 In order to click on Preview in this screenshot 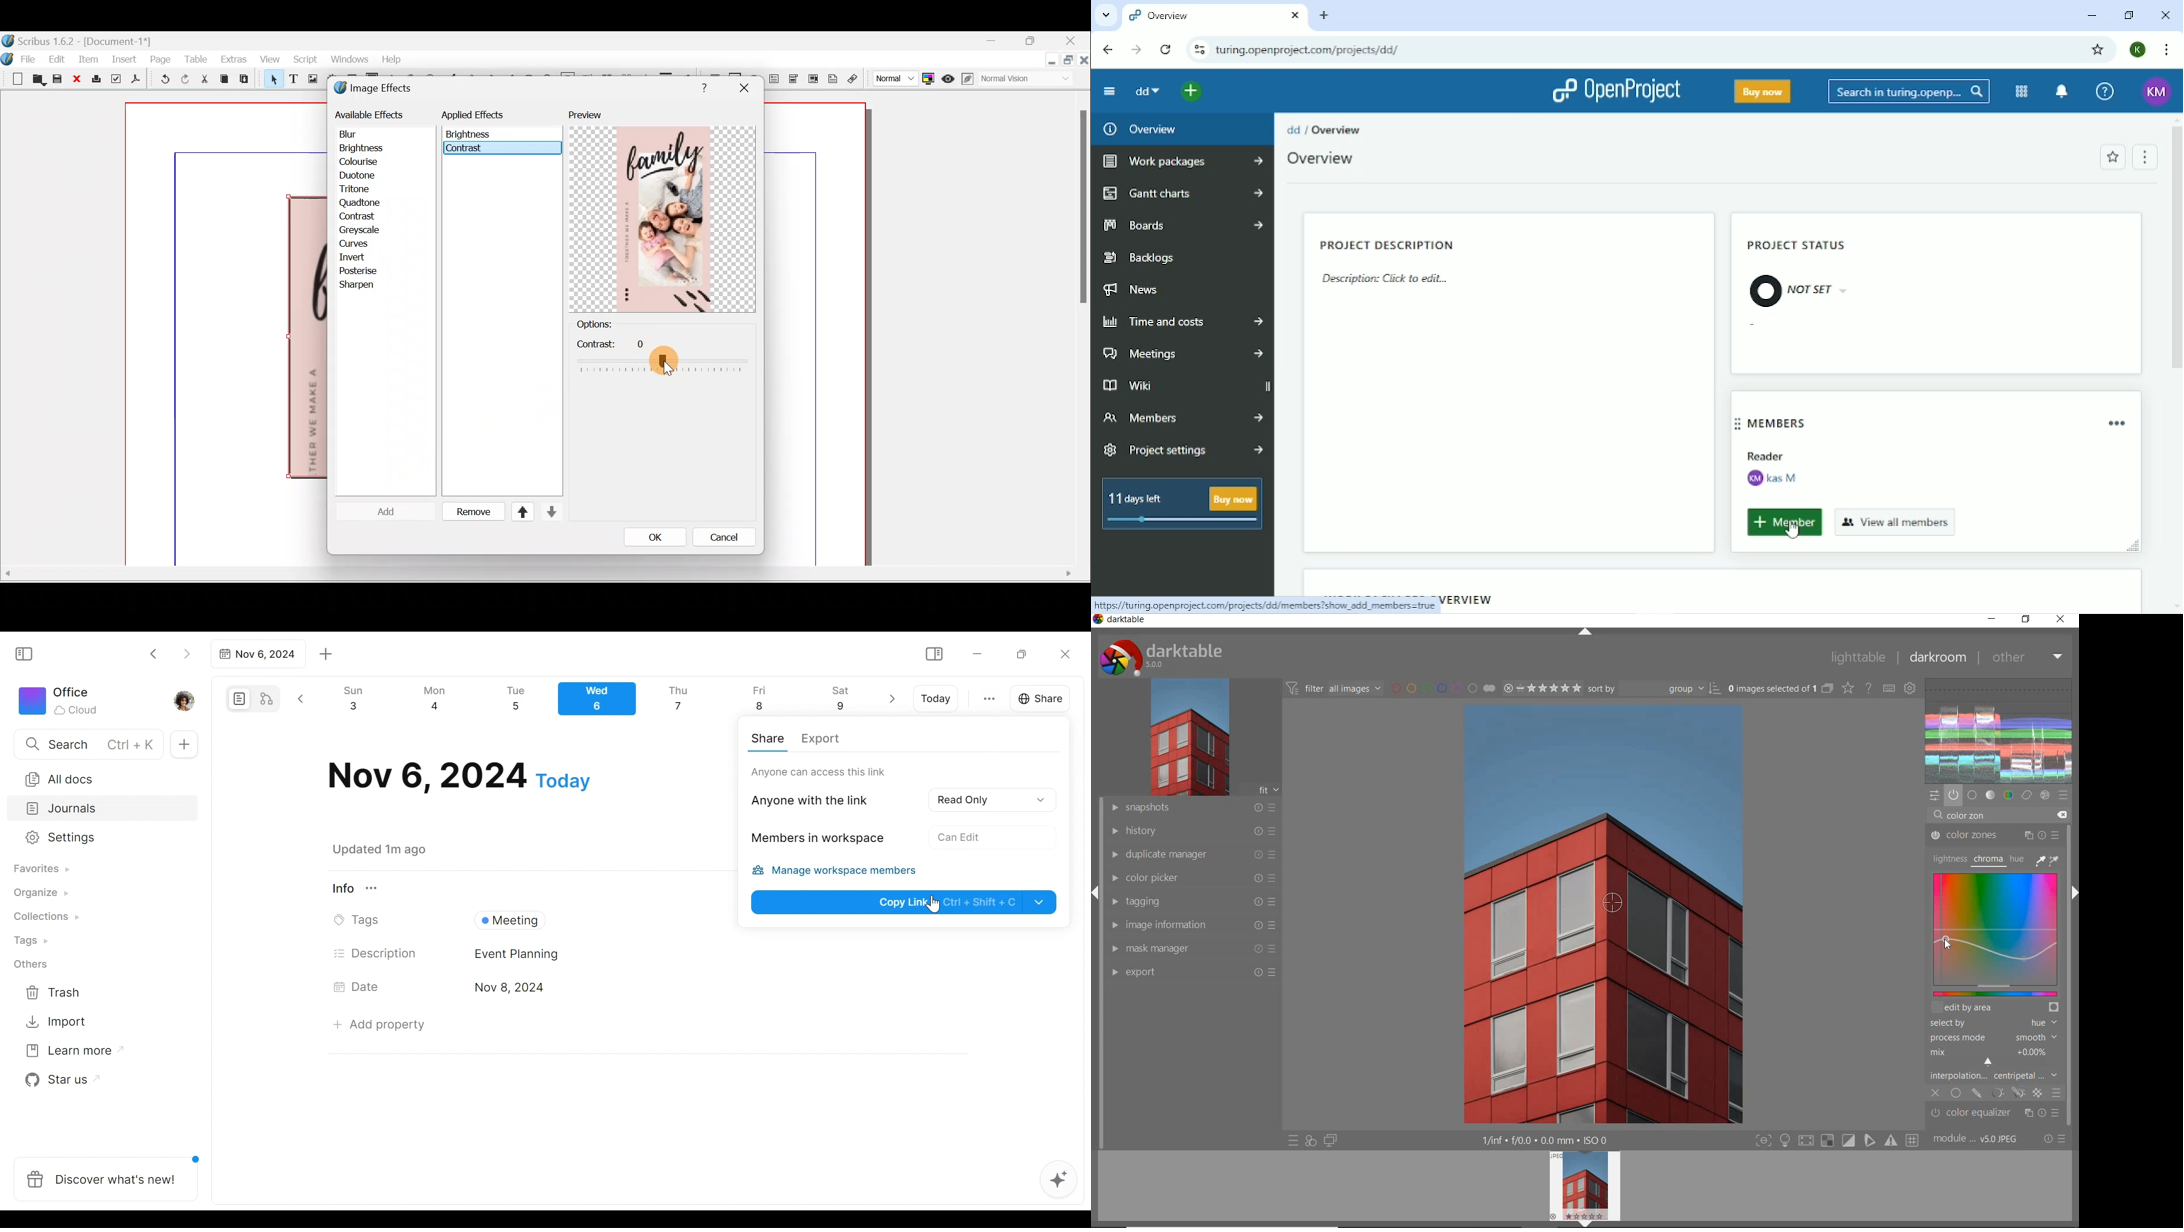, I will do `click(662, 211)`.